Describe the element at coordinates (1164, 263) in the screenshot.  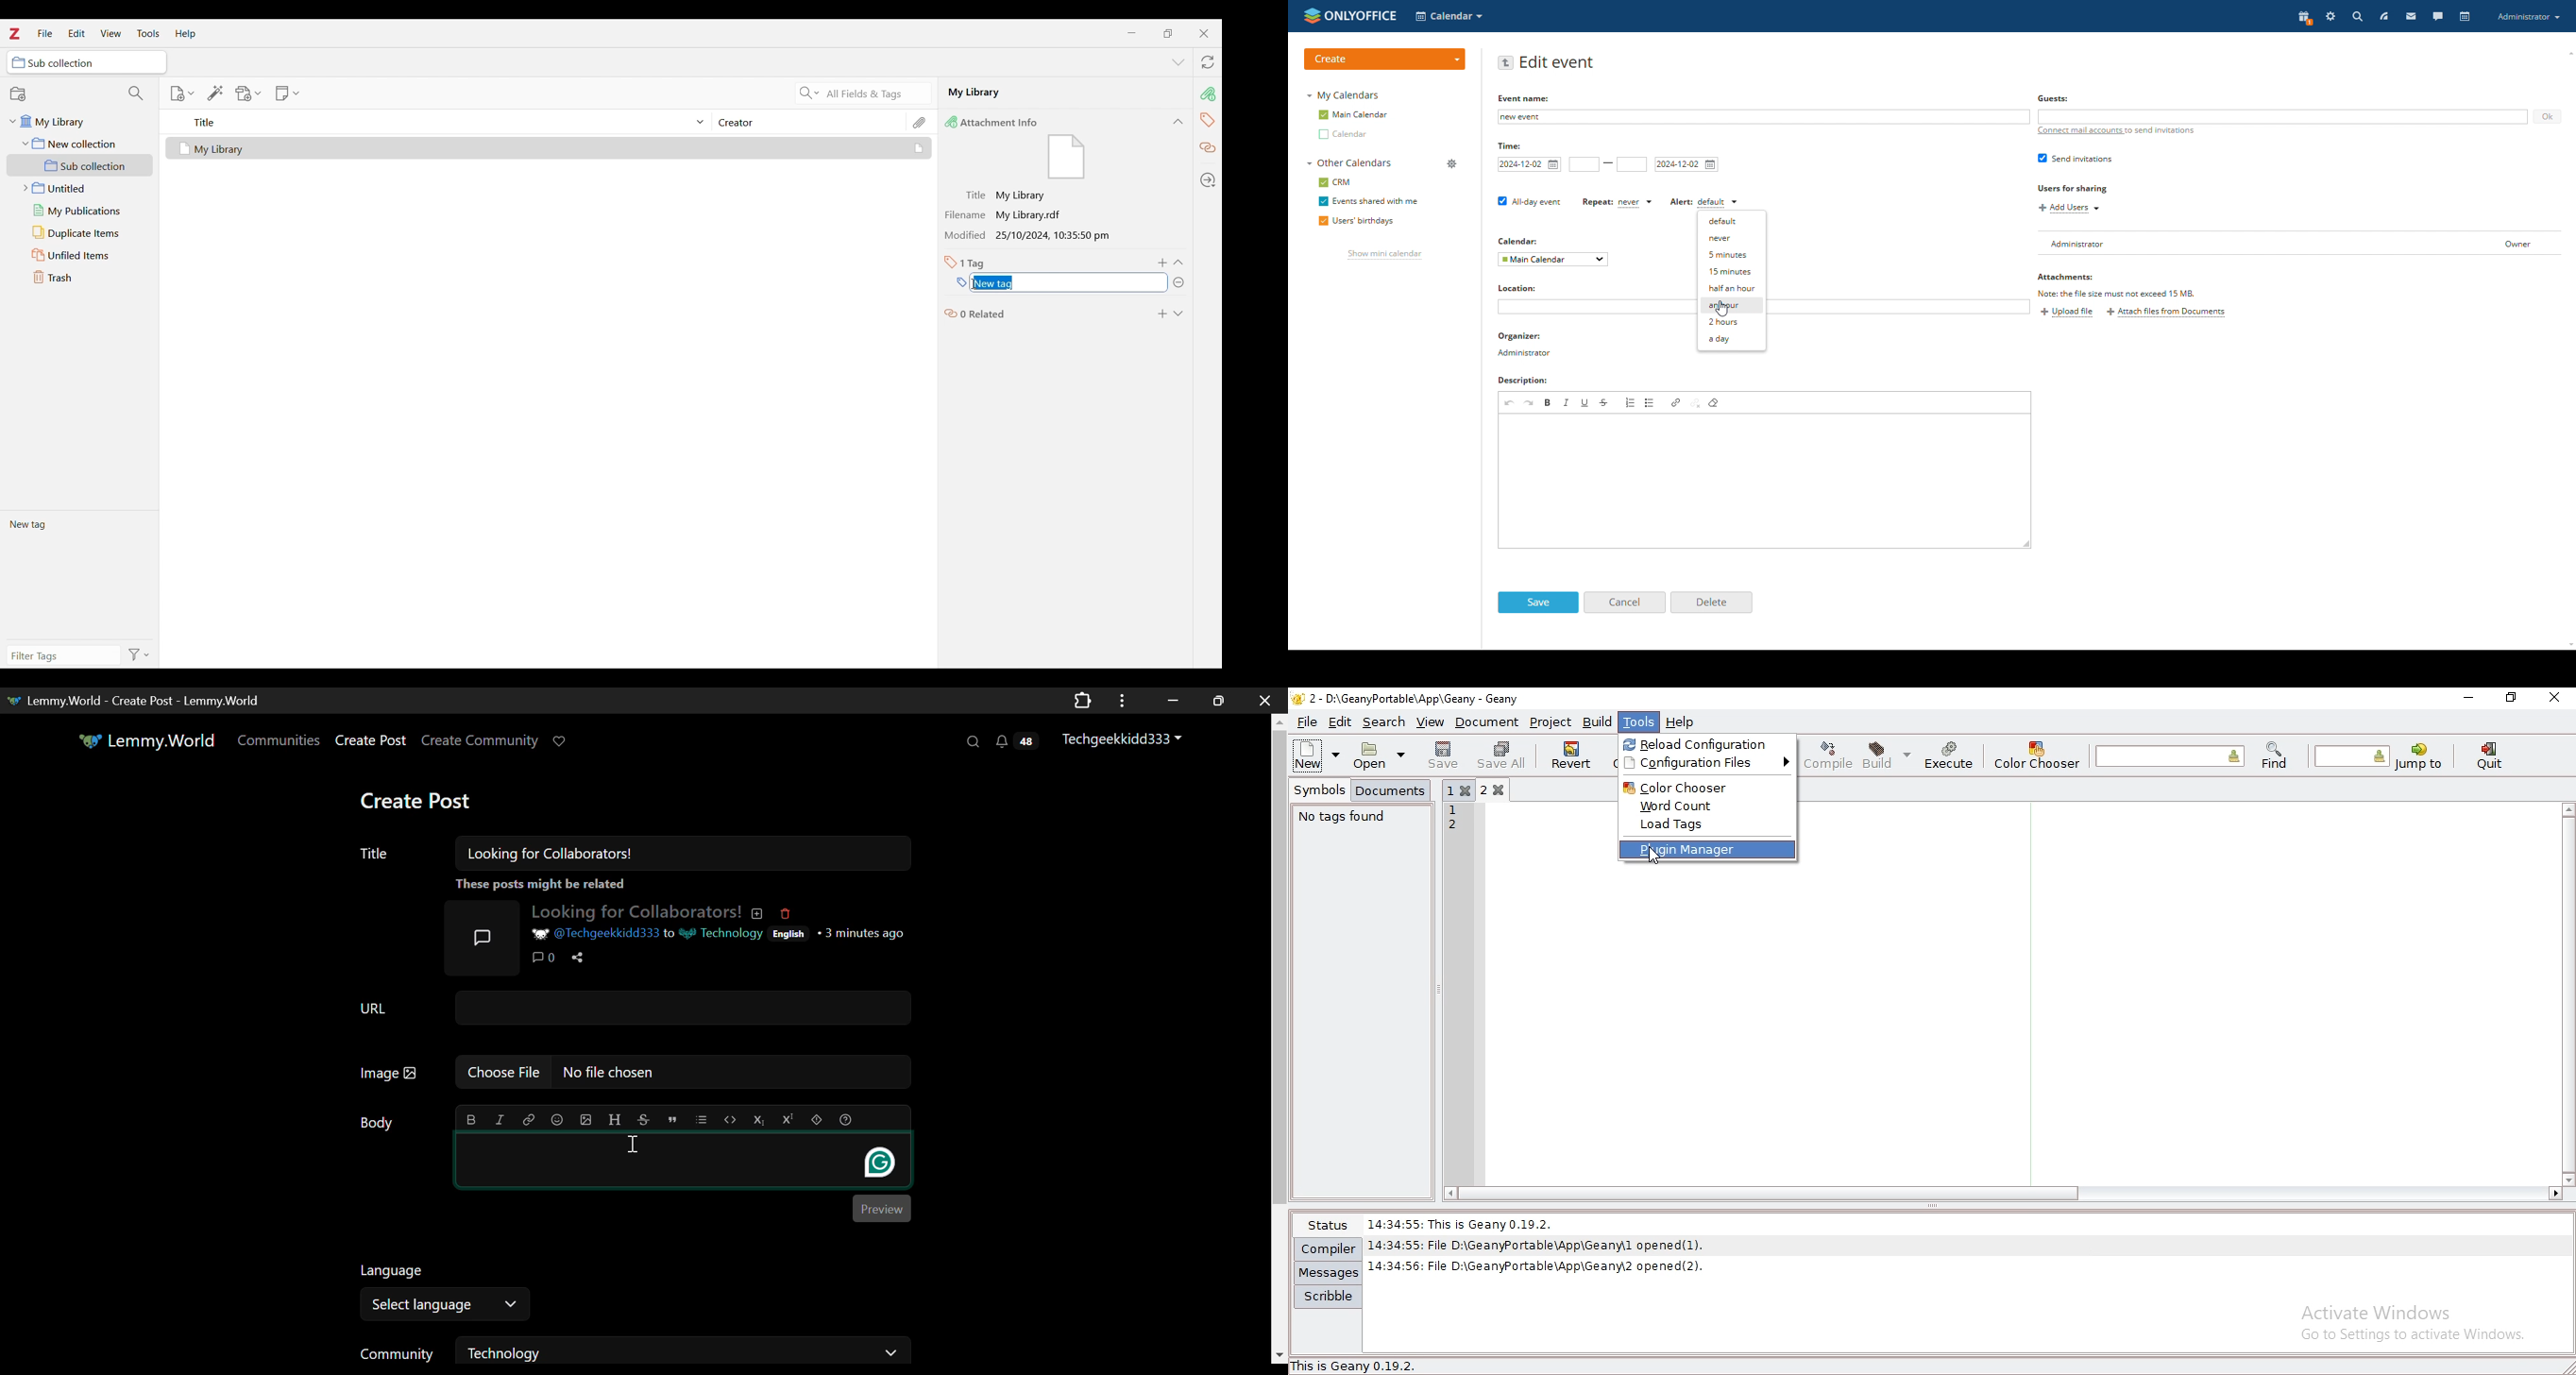
I see `Add` at that location.